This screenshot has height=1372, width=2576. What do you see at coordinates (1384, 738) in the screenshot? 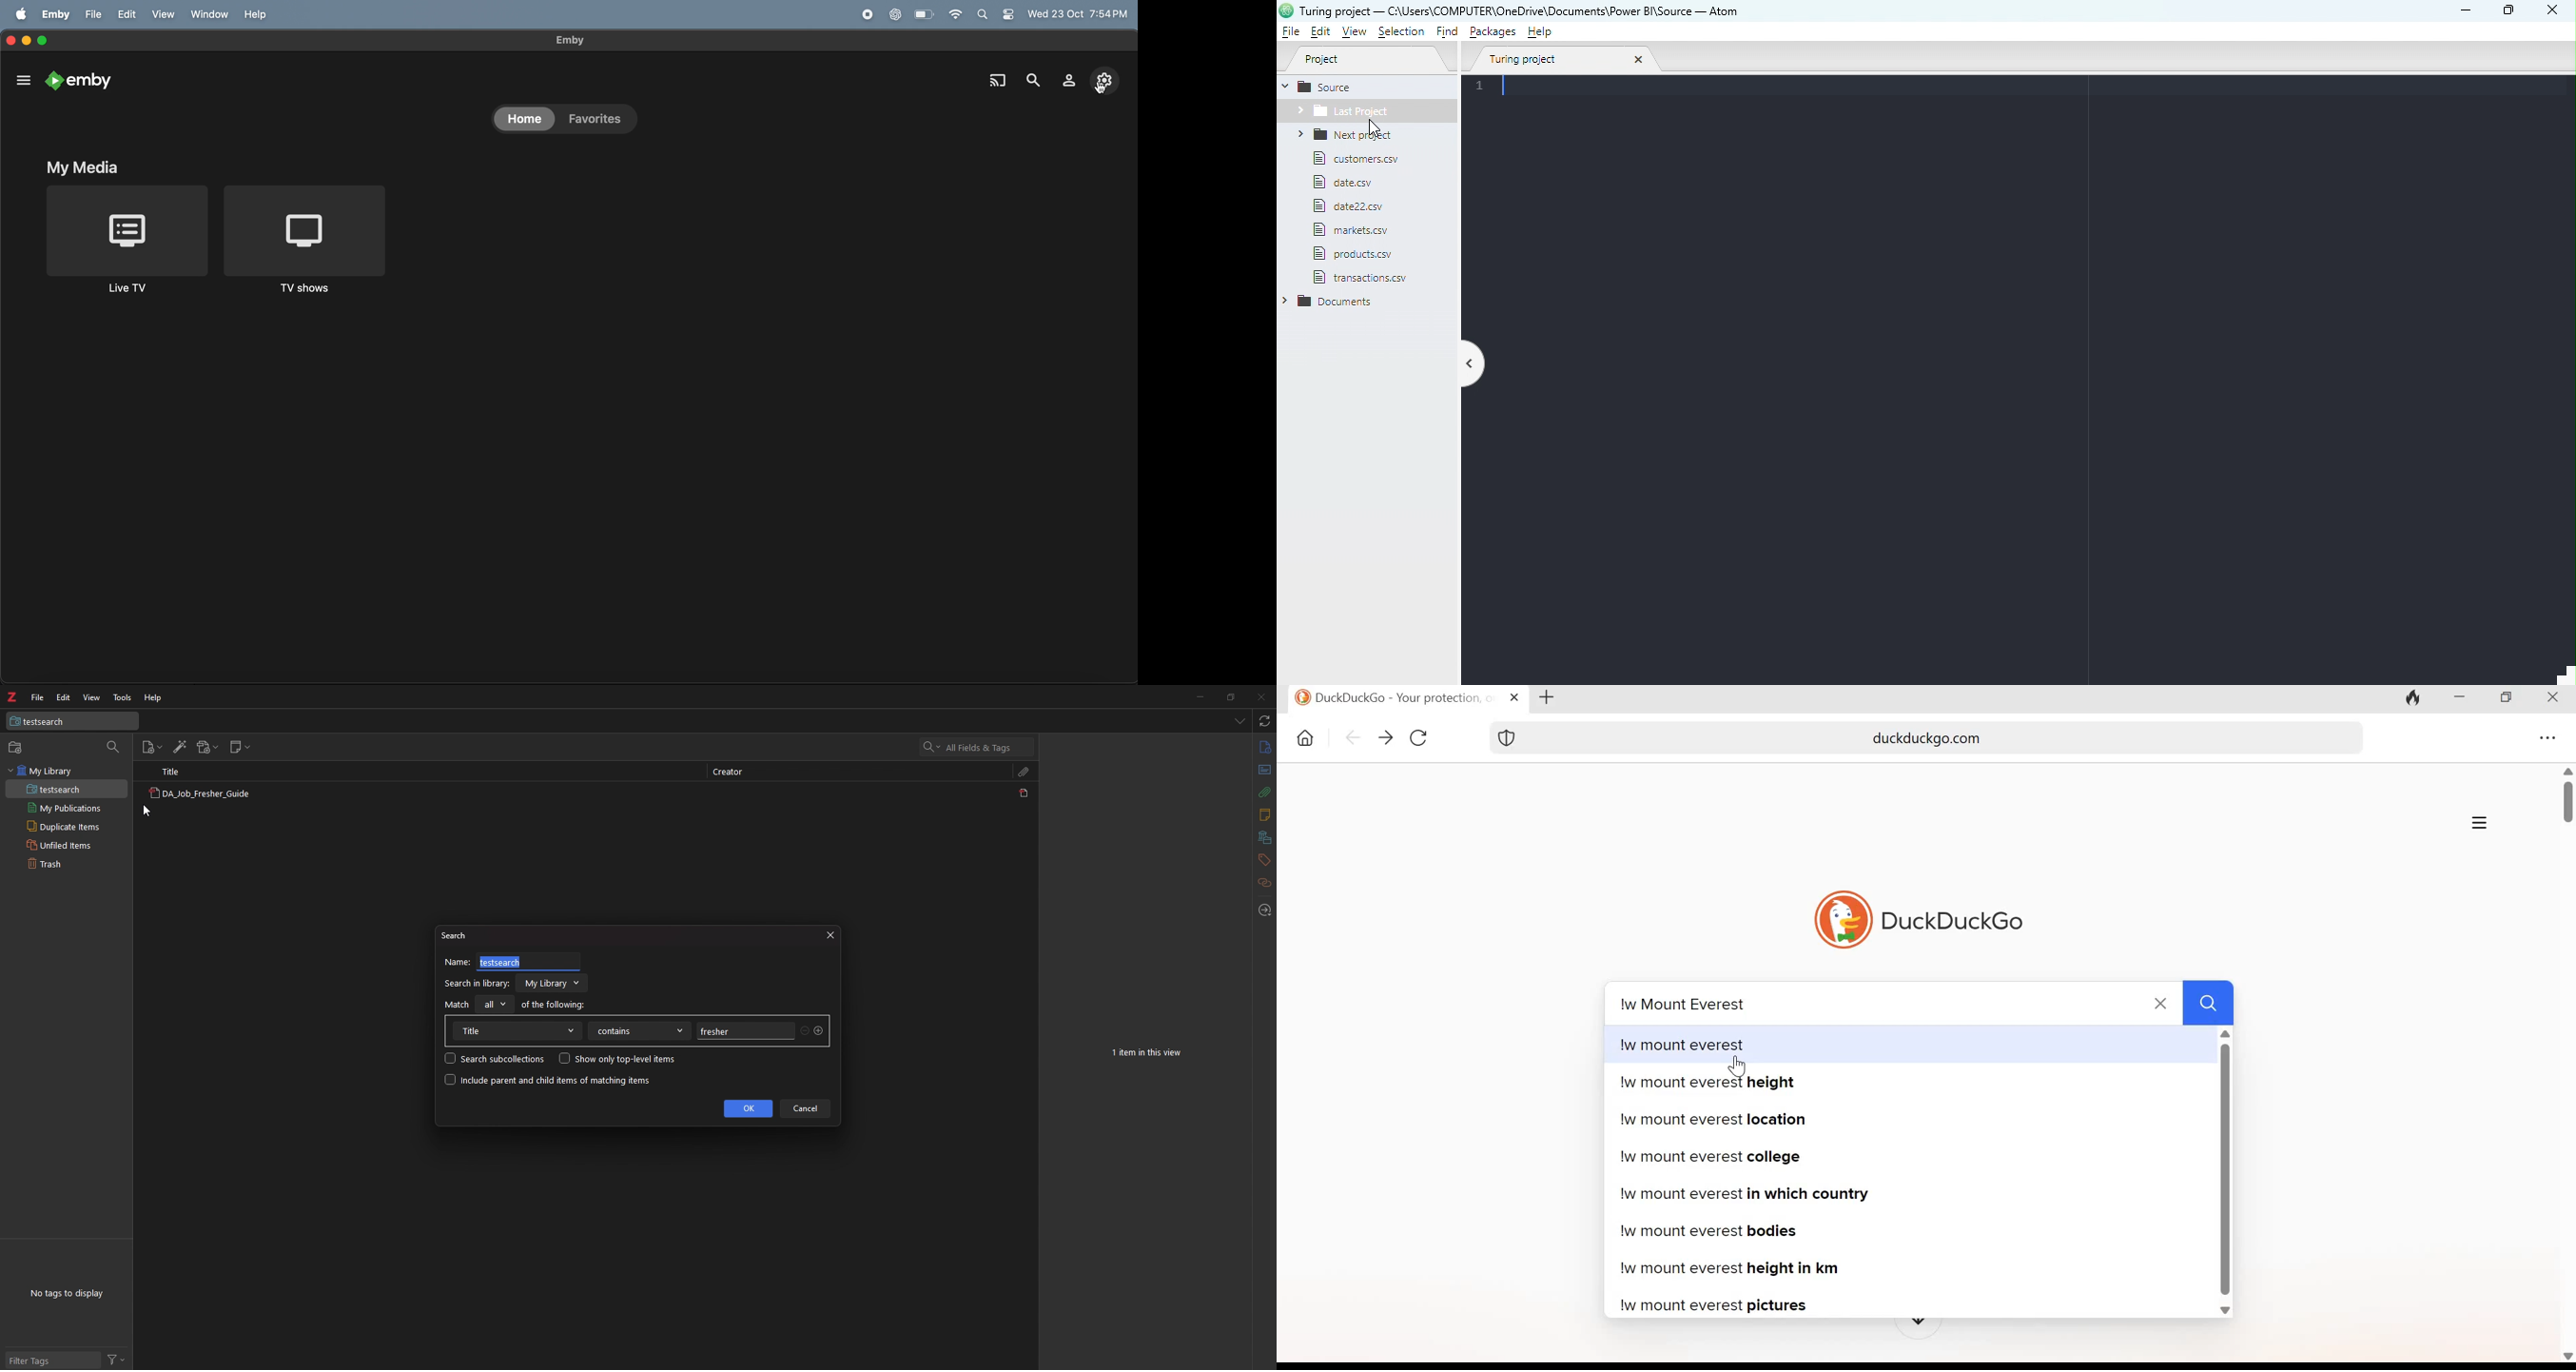
I see `go forward one page` at bounding box center [1384, 738].